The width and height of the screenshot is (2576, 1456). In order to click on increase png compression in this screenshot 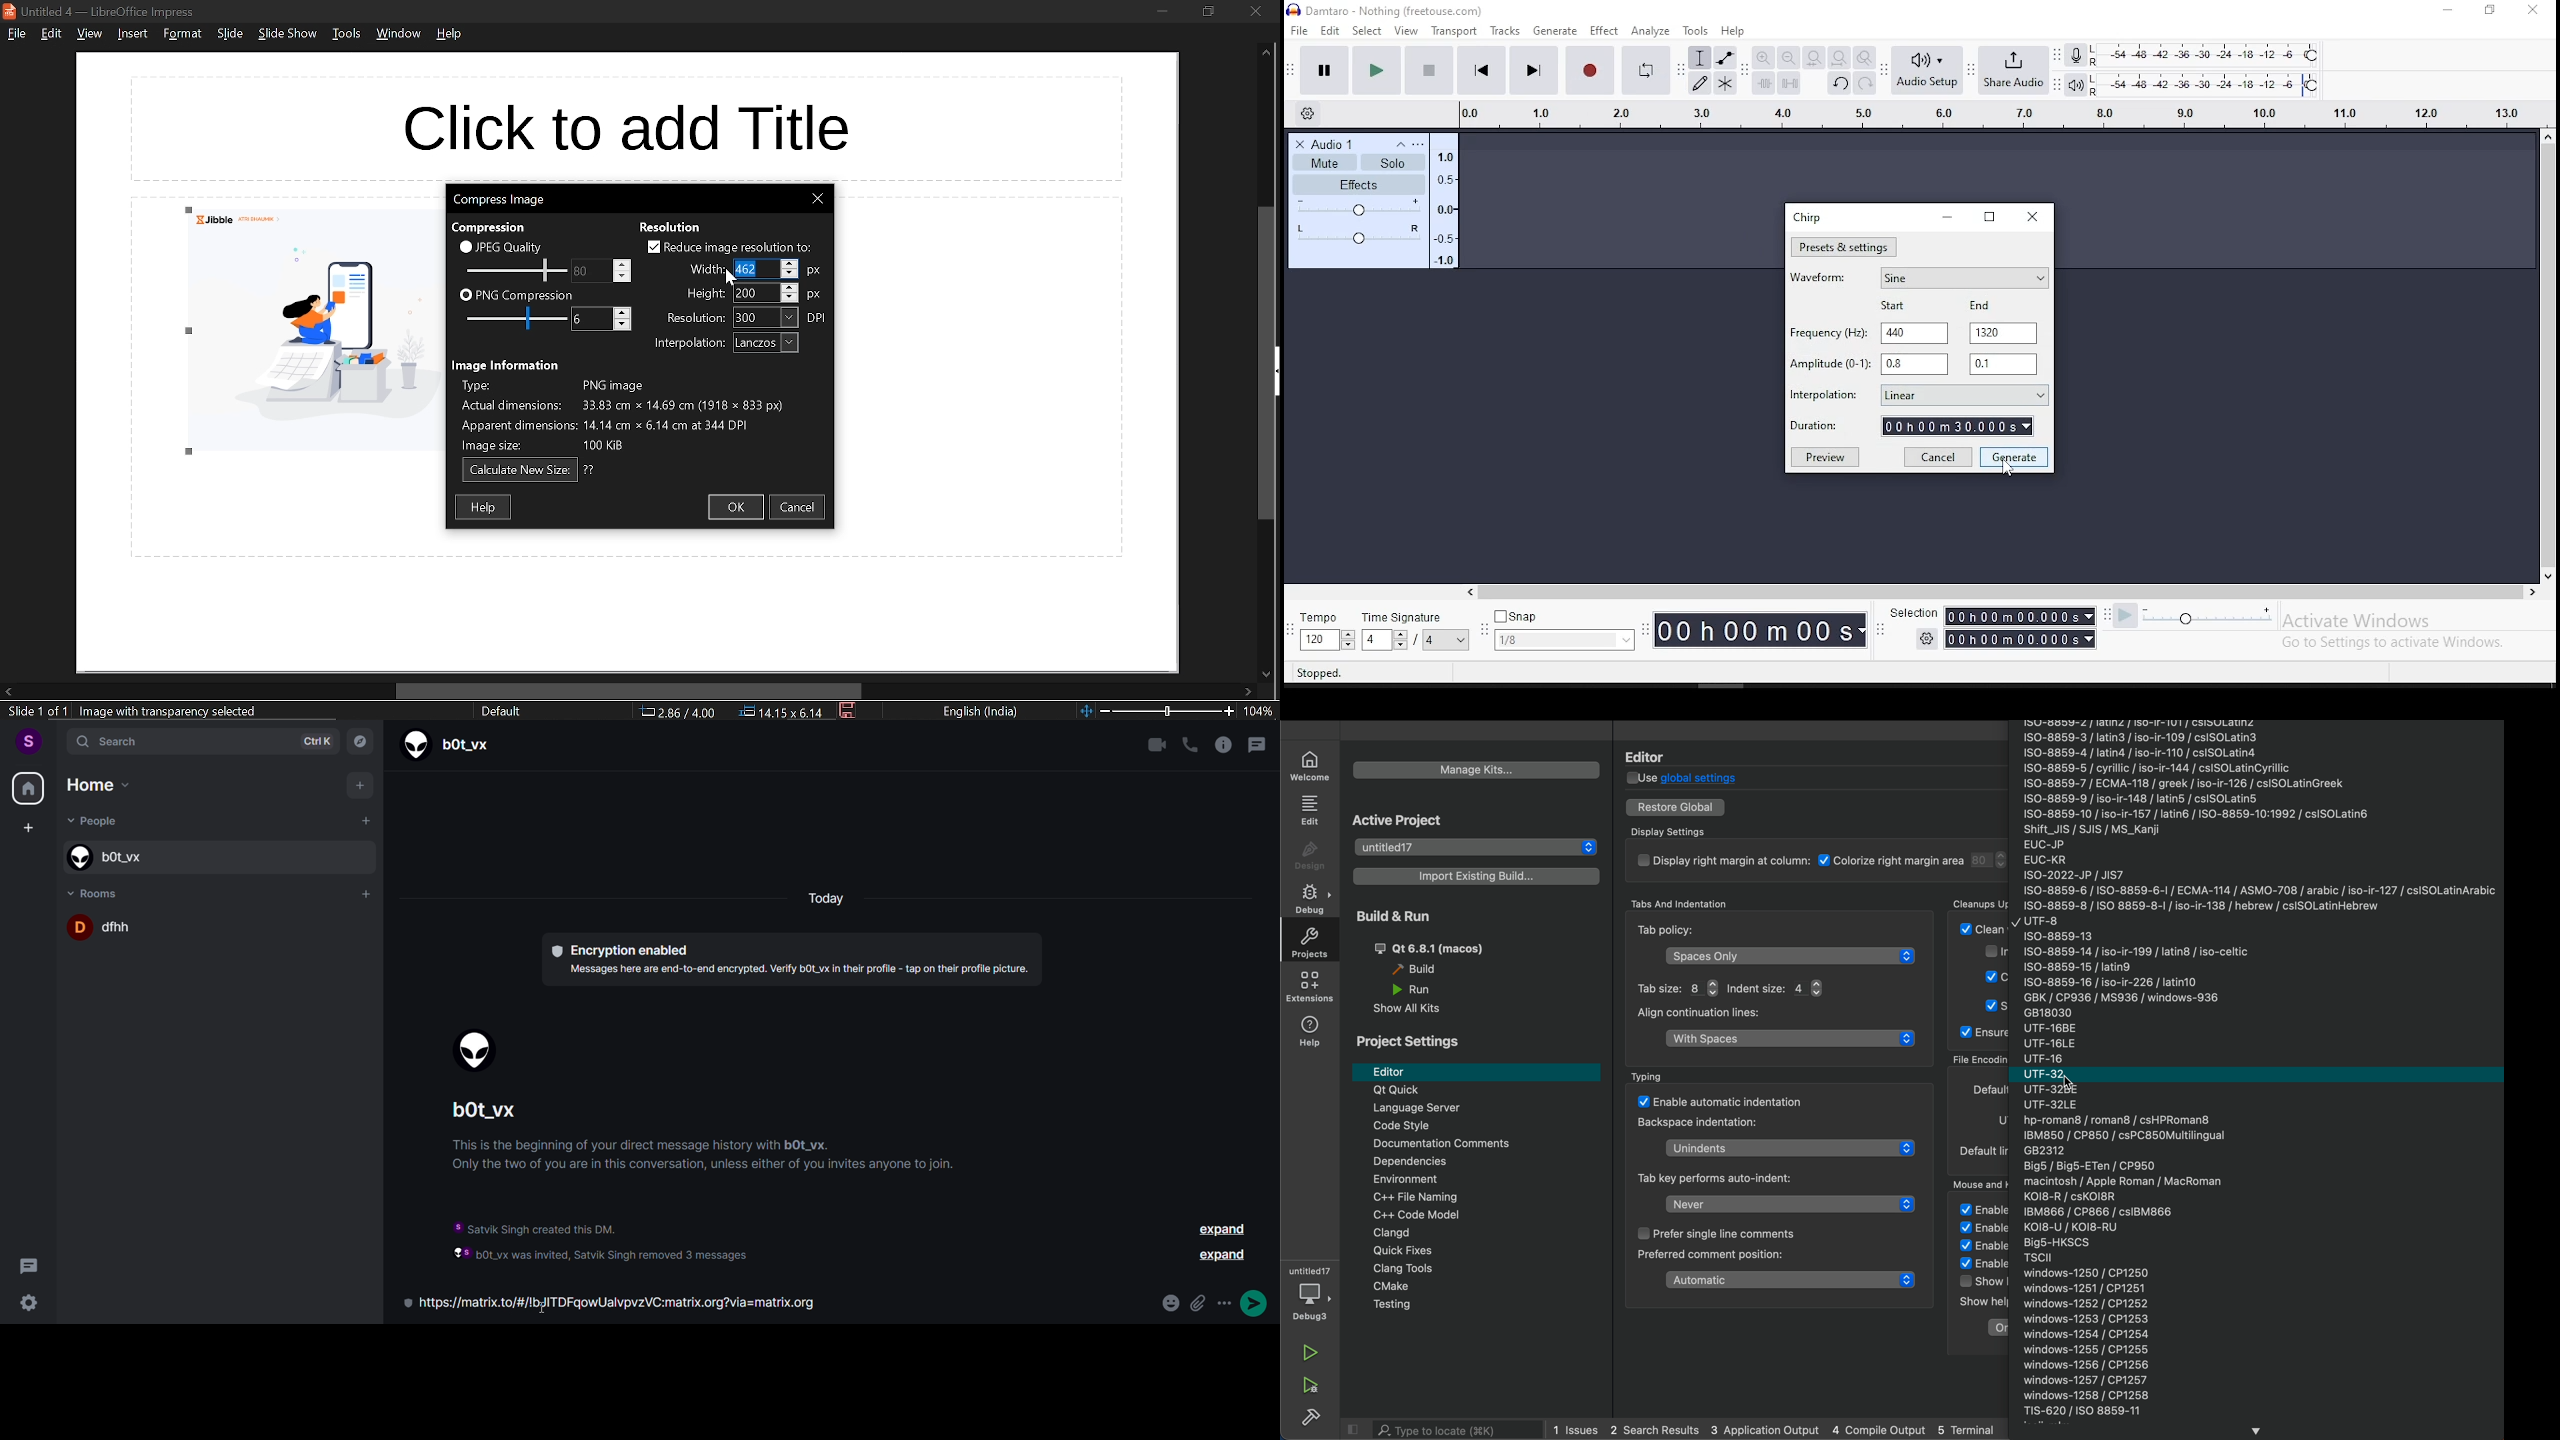, I will do `click(623, 312)`.